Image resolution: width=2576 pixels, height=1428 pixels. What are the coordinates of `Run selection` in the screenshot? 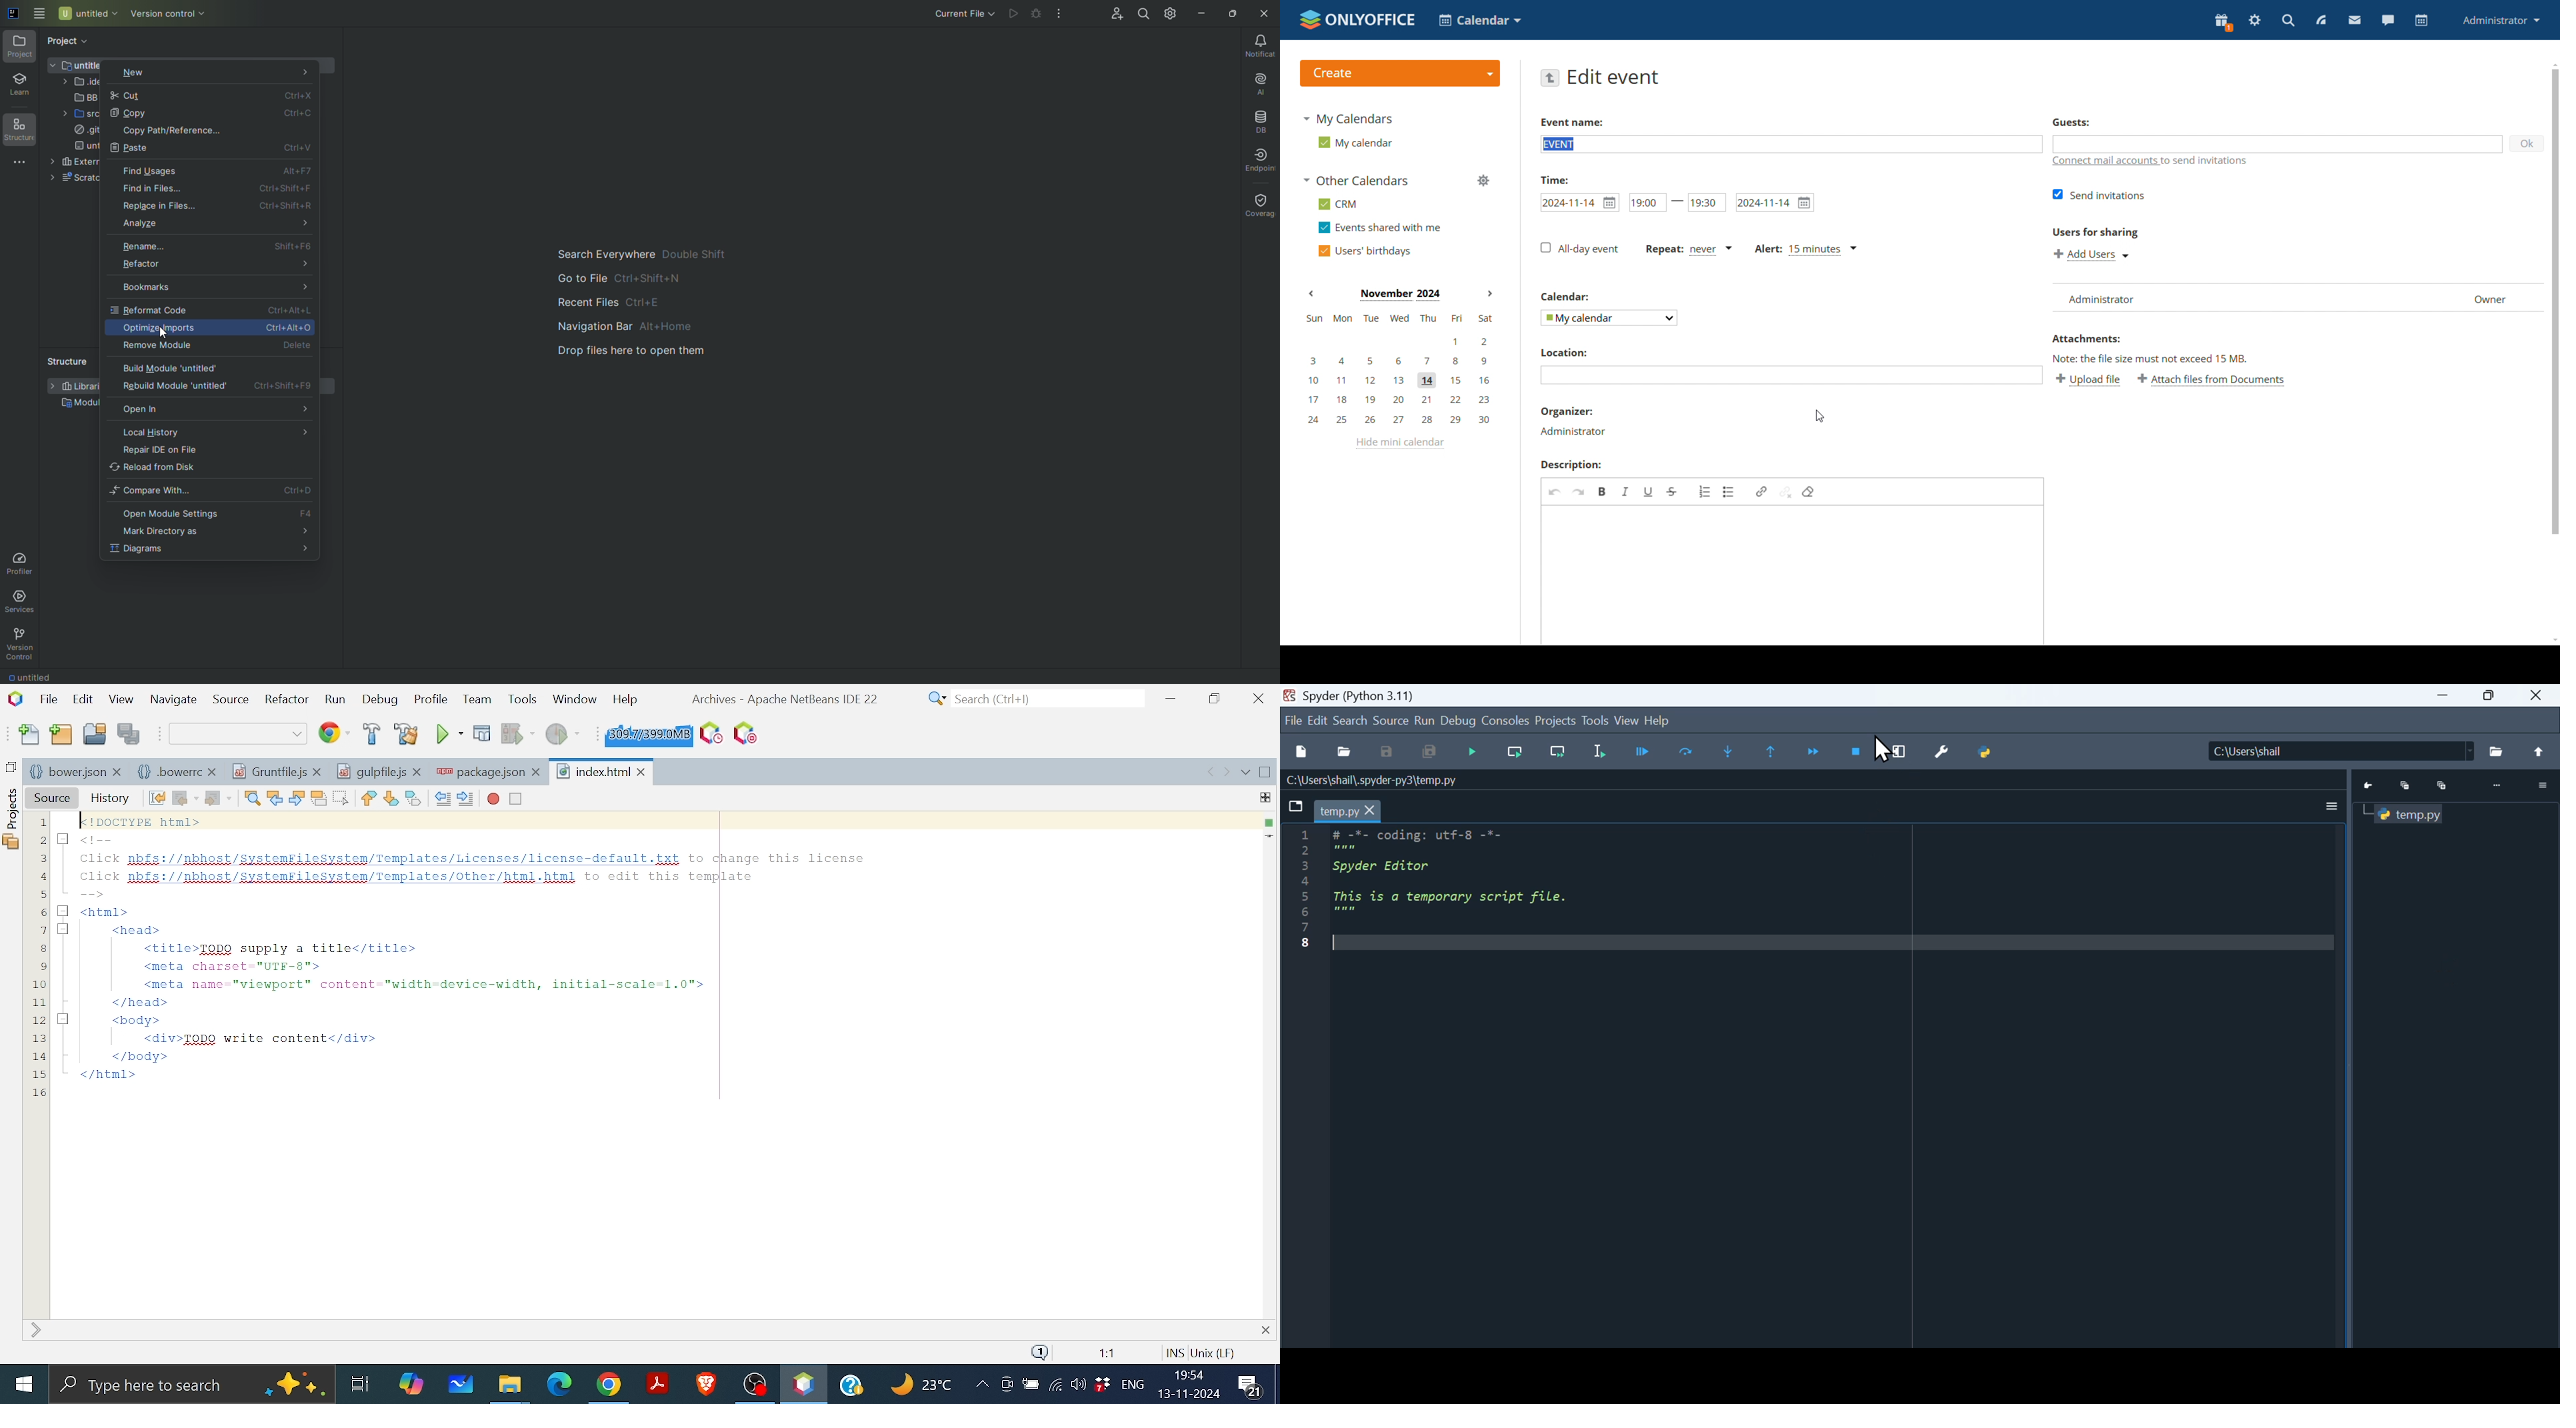 It's located at (1602, 751).